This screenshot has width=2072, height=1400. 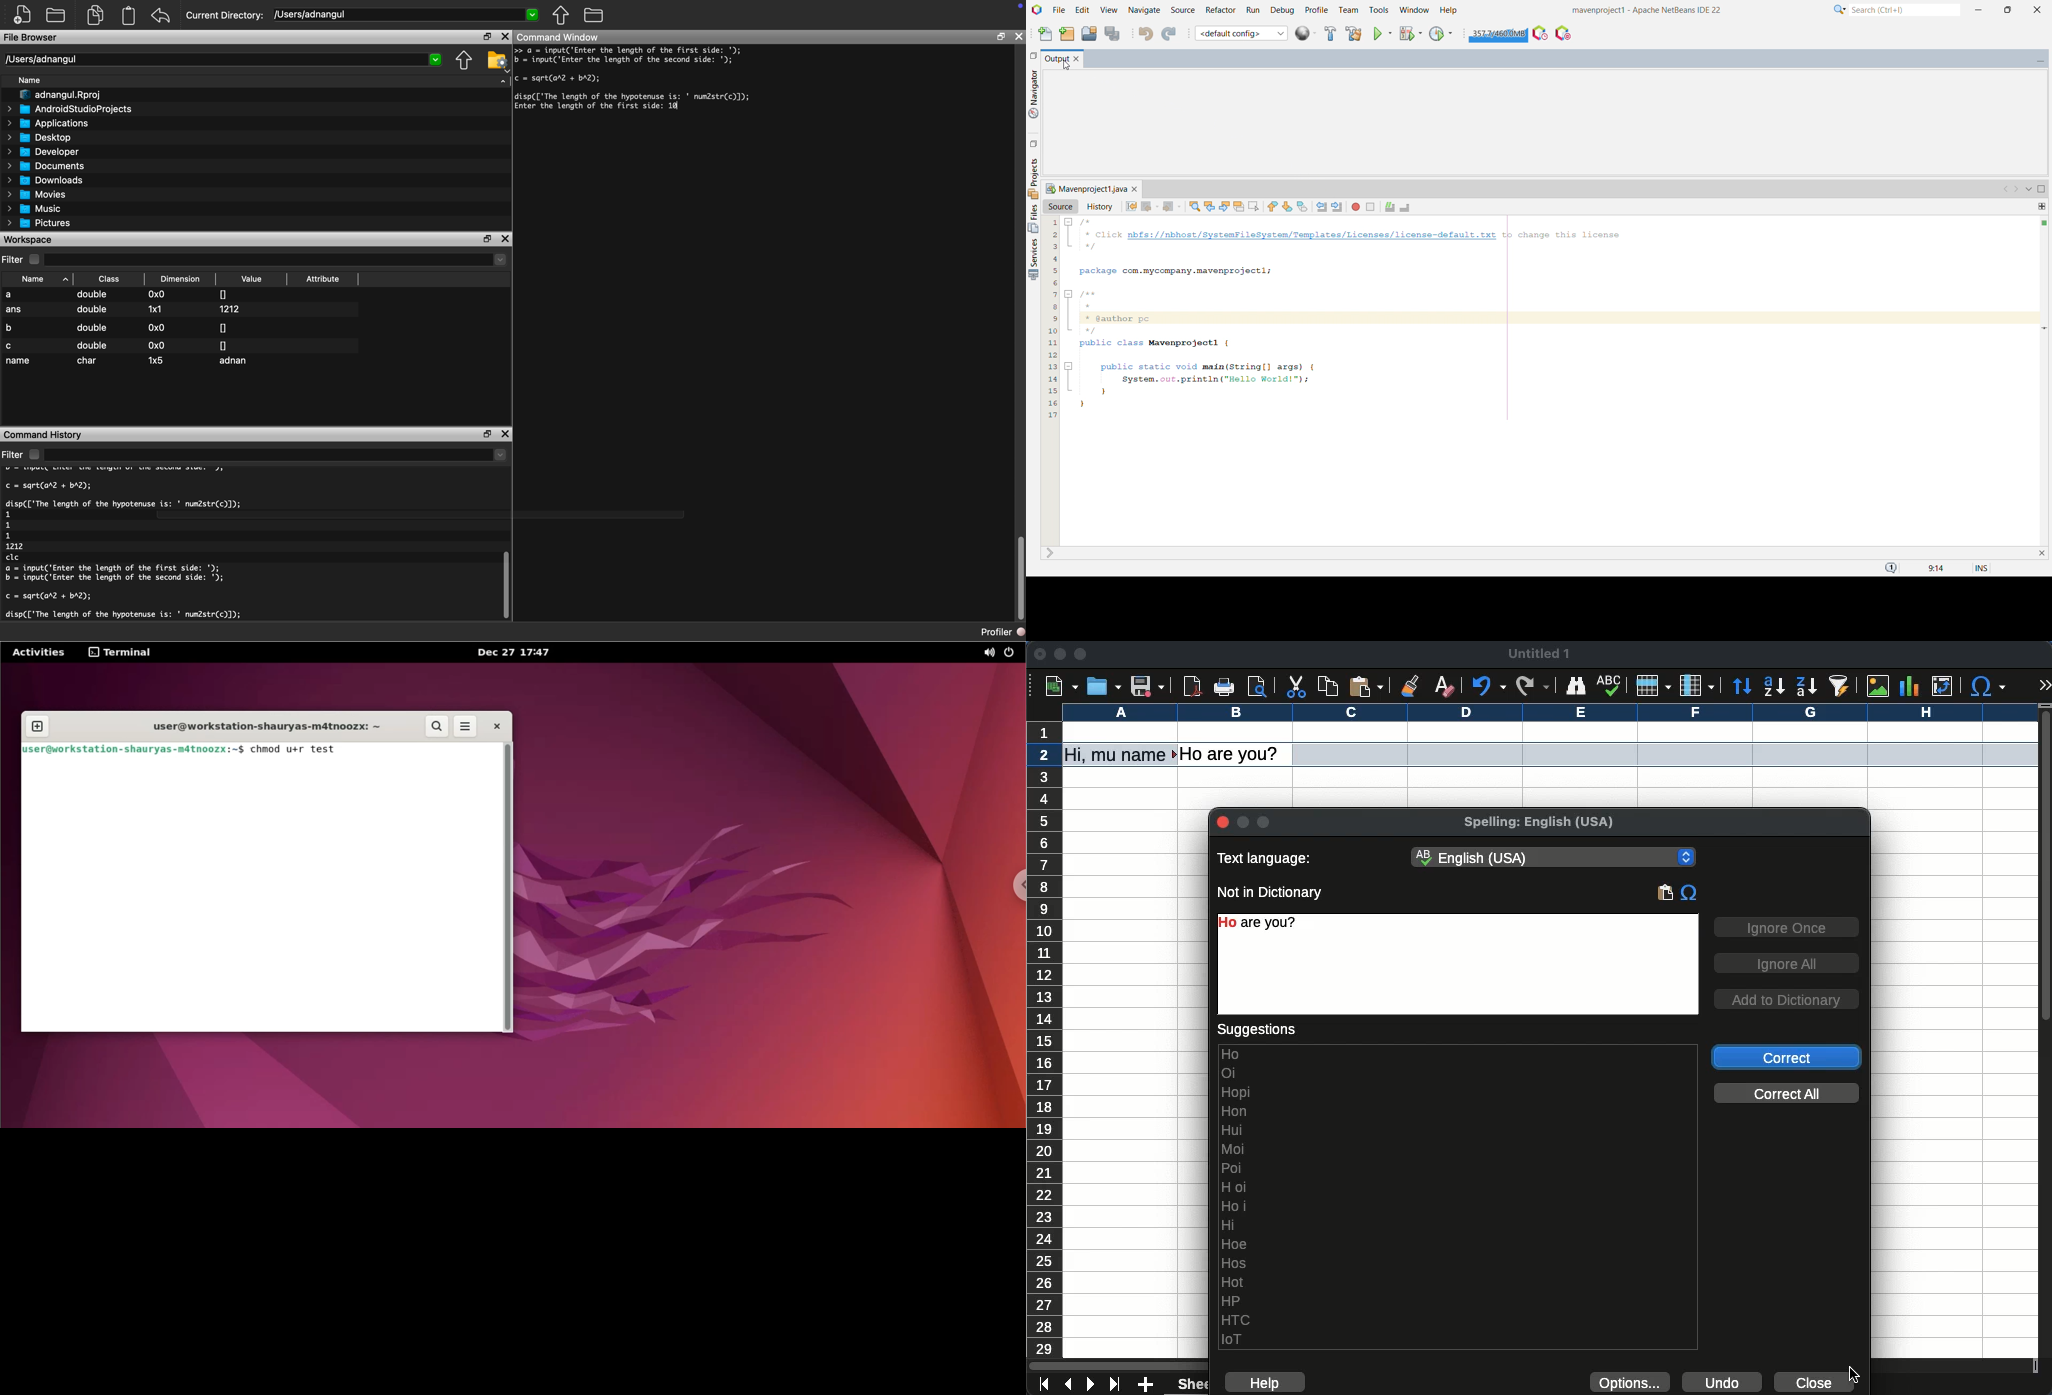 I want to click on  Downloads, so click(x=49, y=179).